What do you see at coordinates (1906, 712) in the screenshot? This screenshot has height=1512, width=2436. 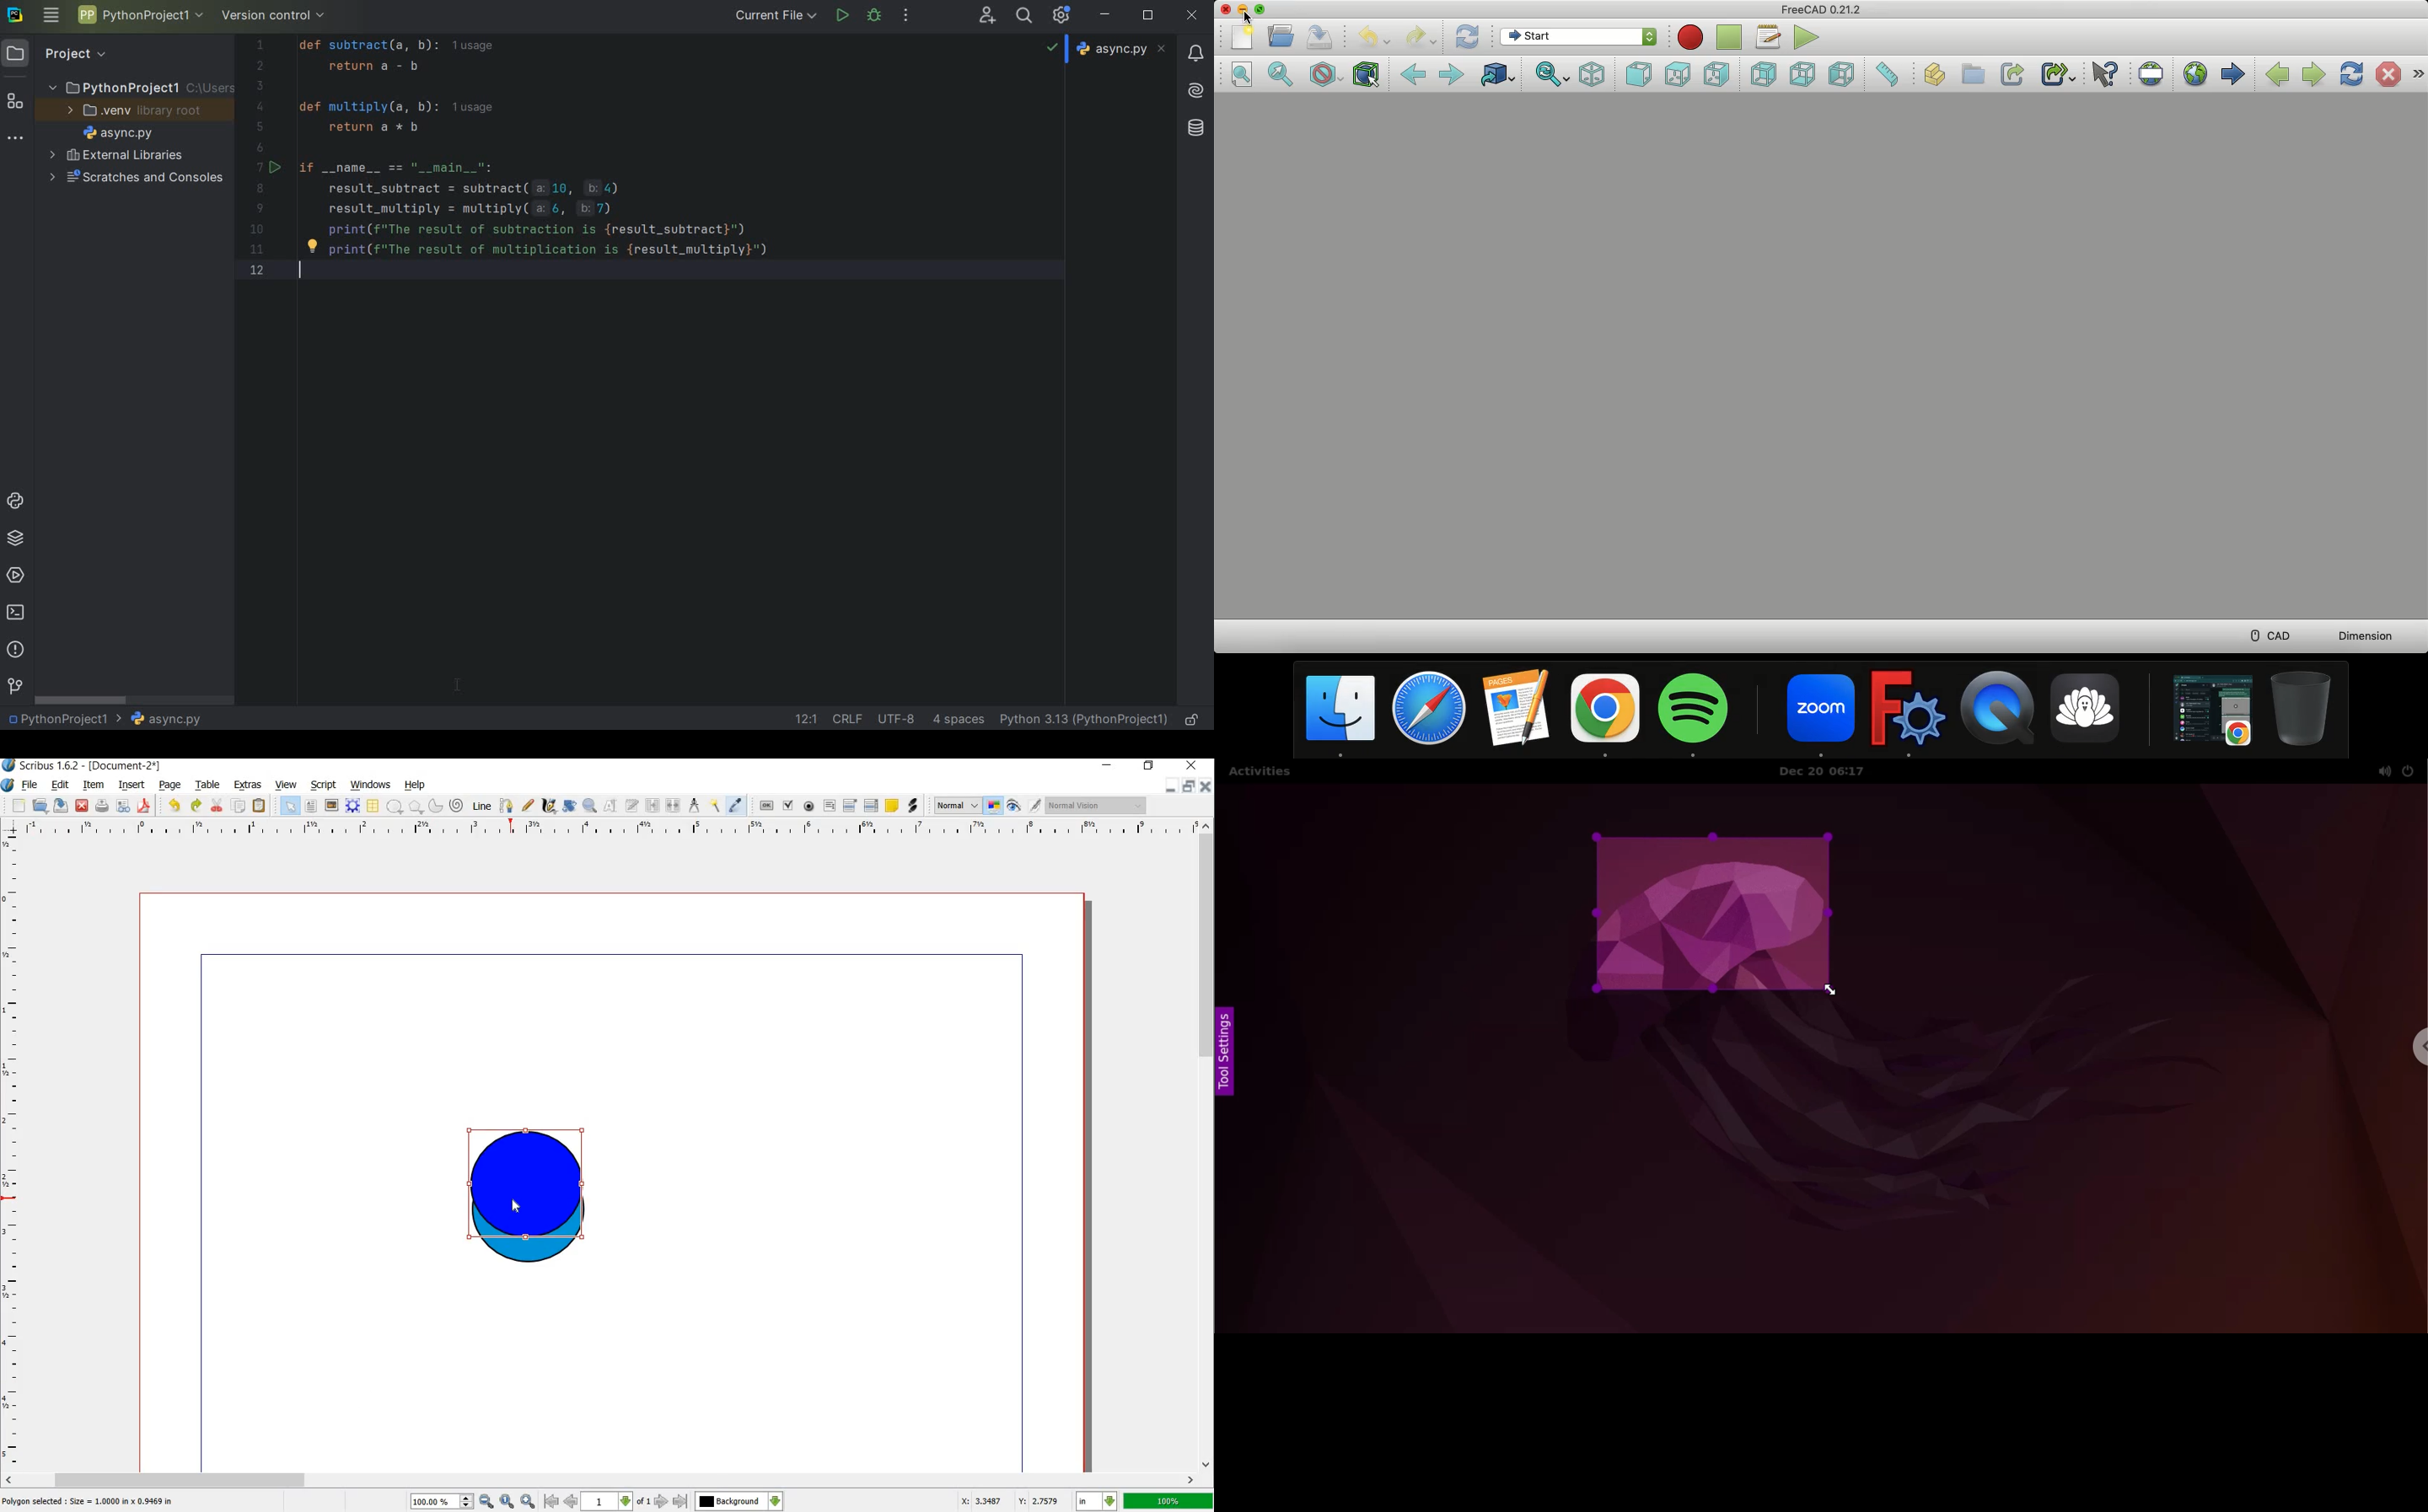 I see `FreeCAD` at bounding box center [1906, 712].